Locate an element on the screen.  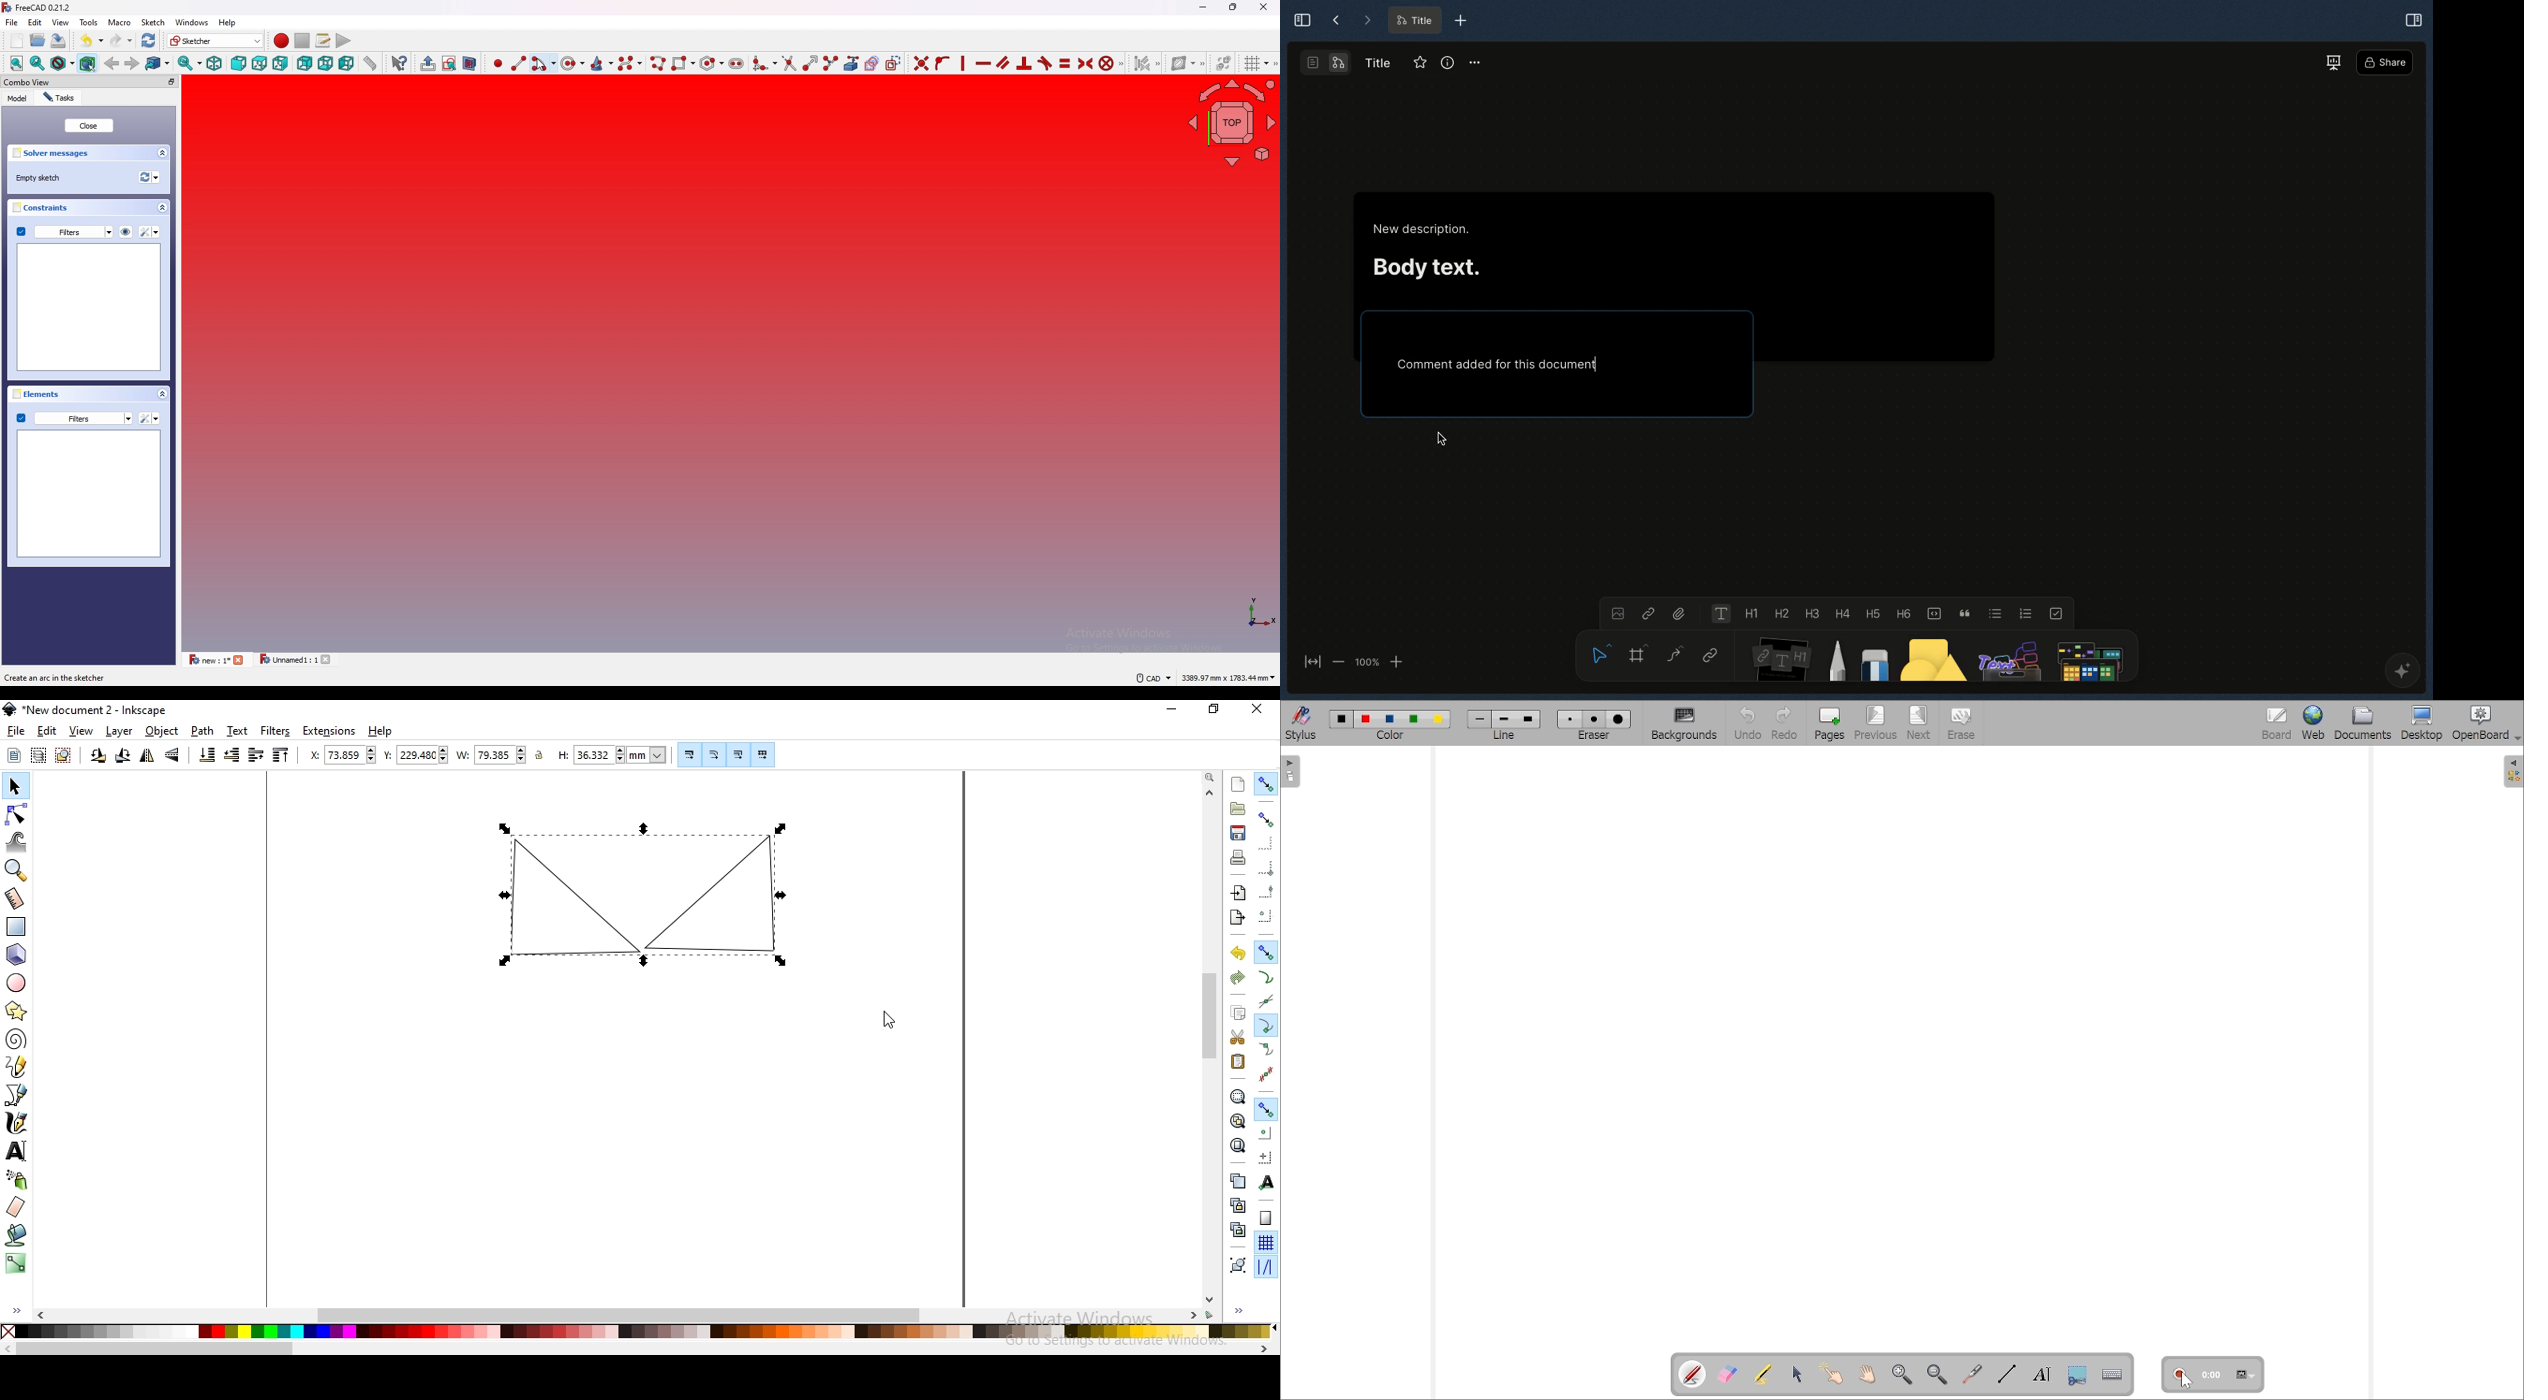
constraint parallel is located at coordinates (1004, 63).